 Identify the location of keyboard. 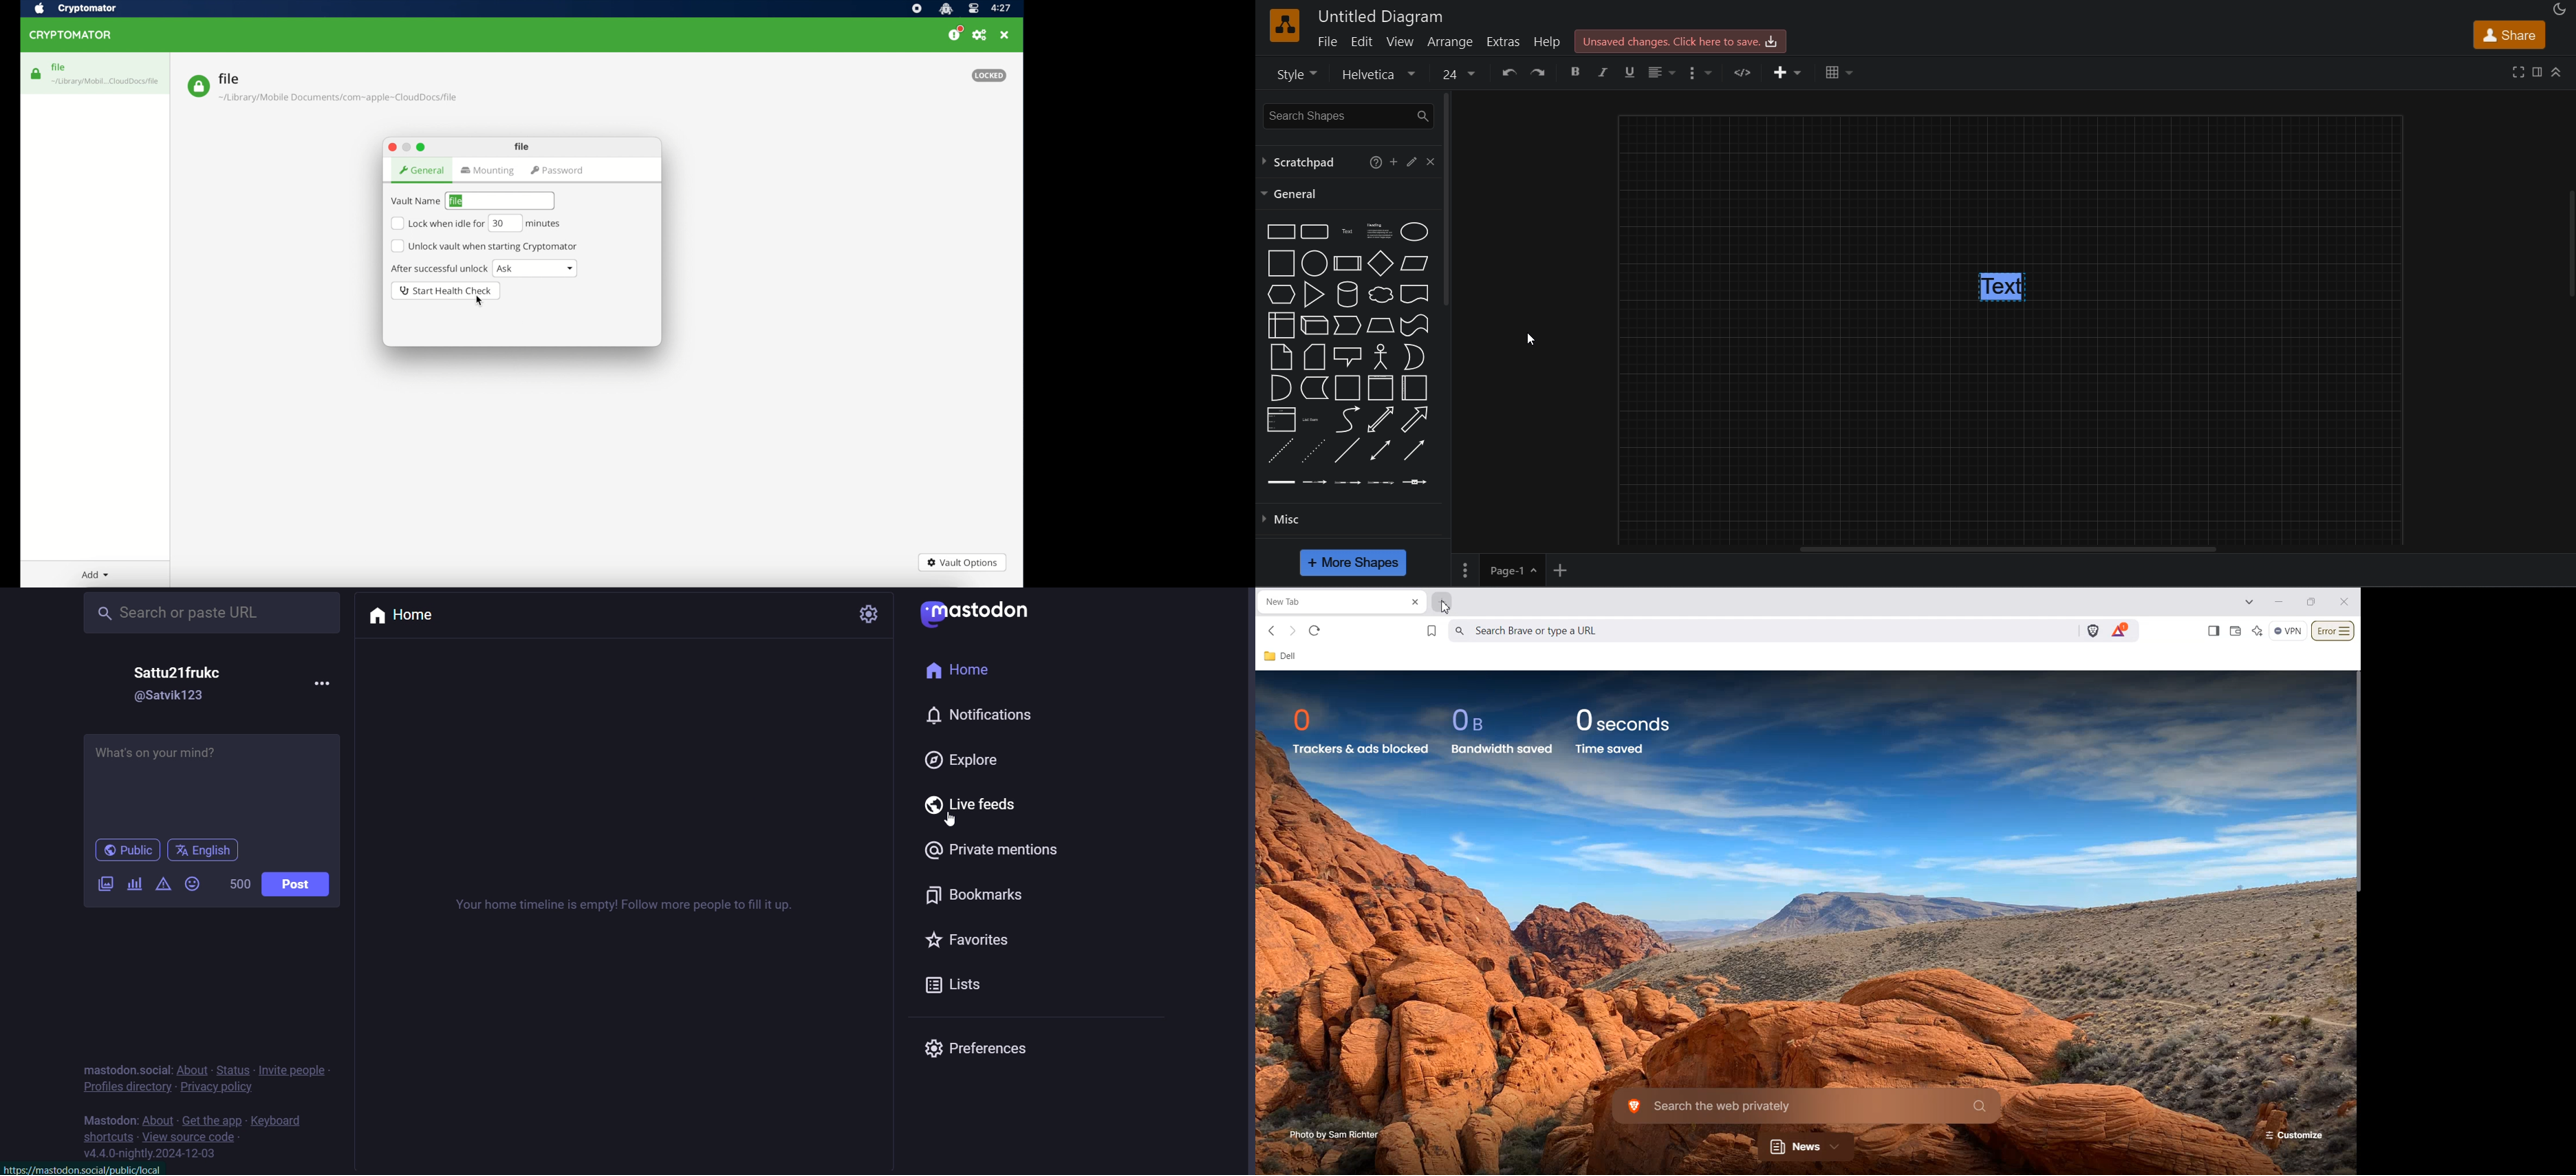
(279, 1121).